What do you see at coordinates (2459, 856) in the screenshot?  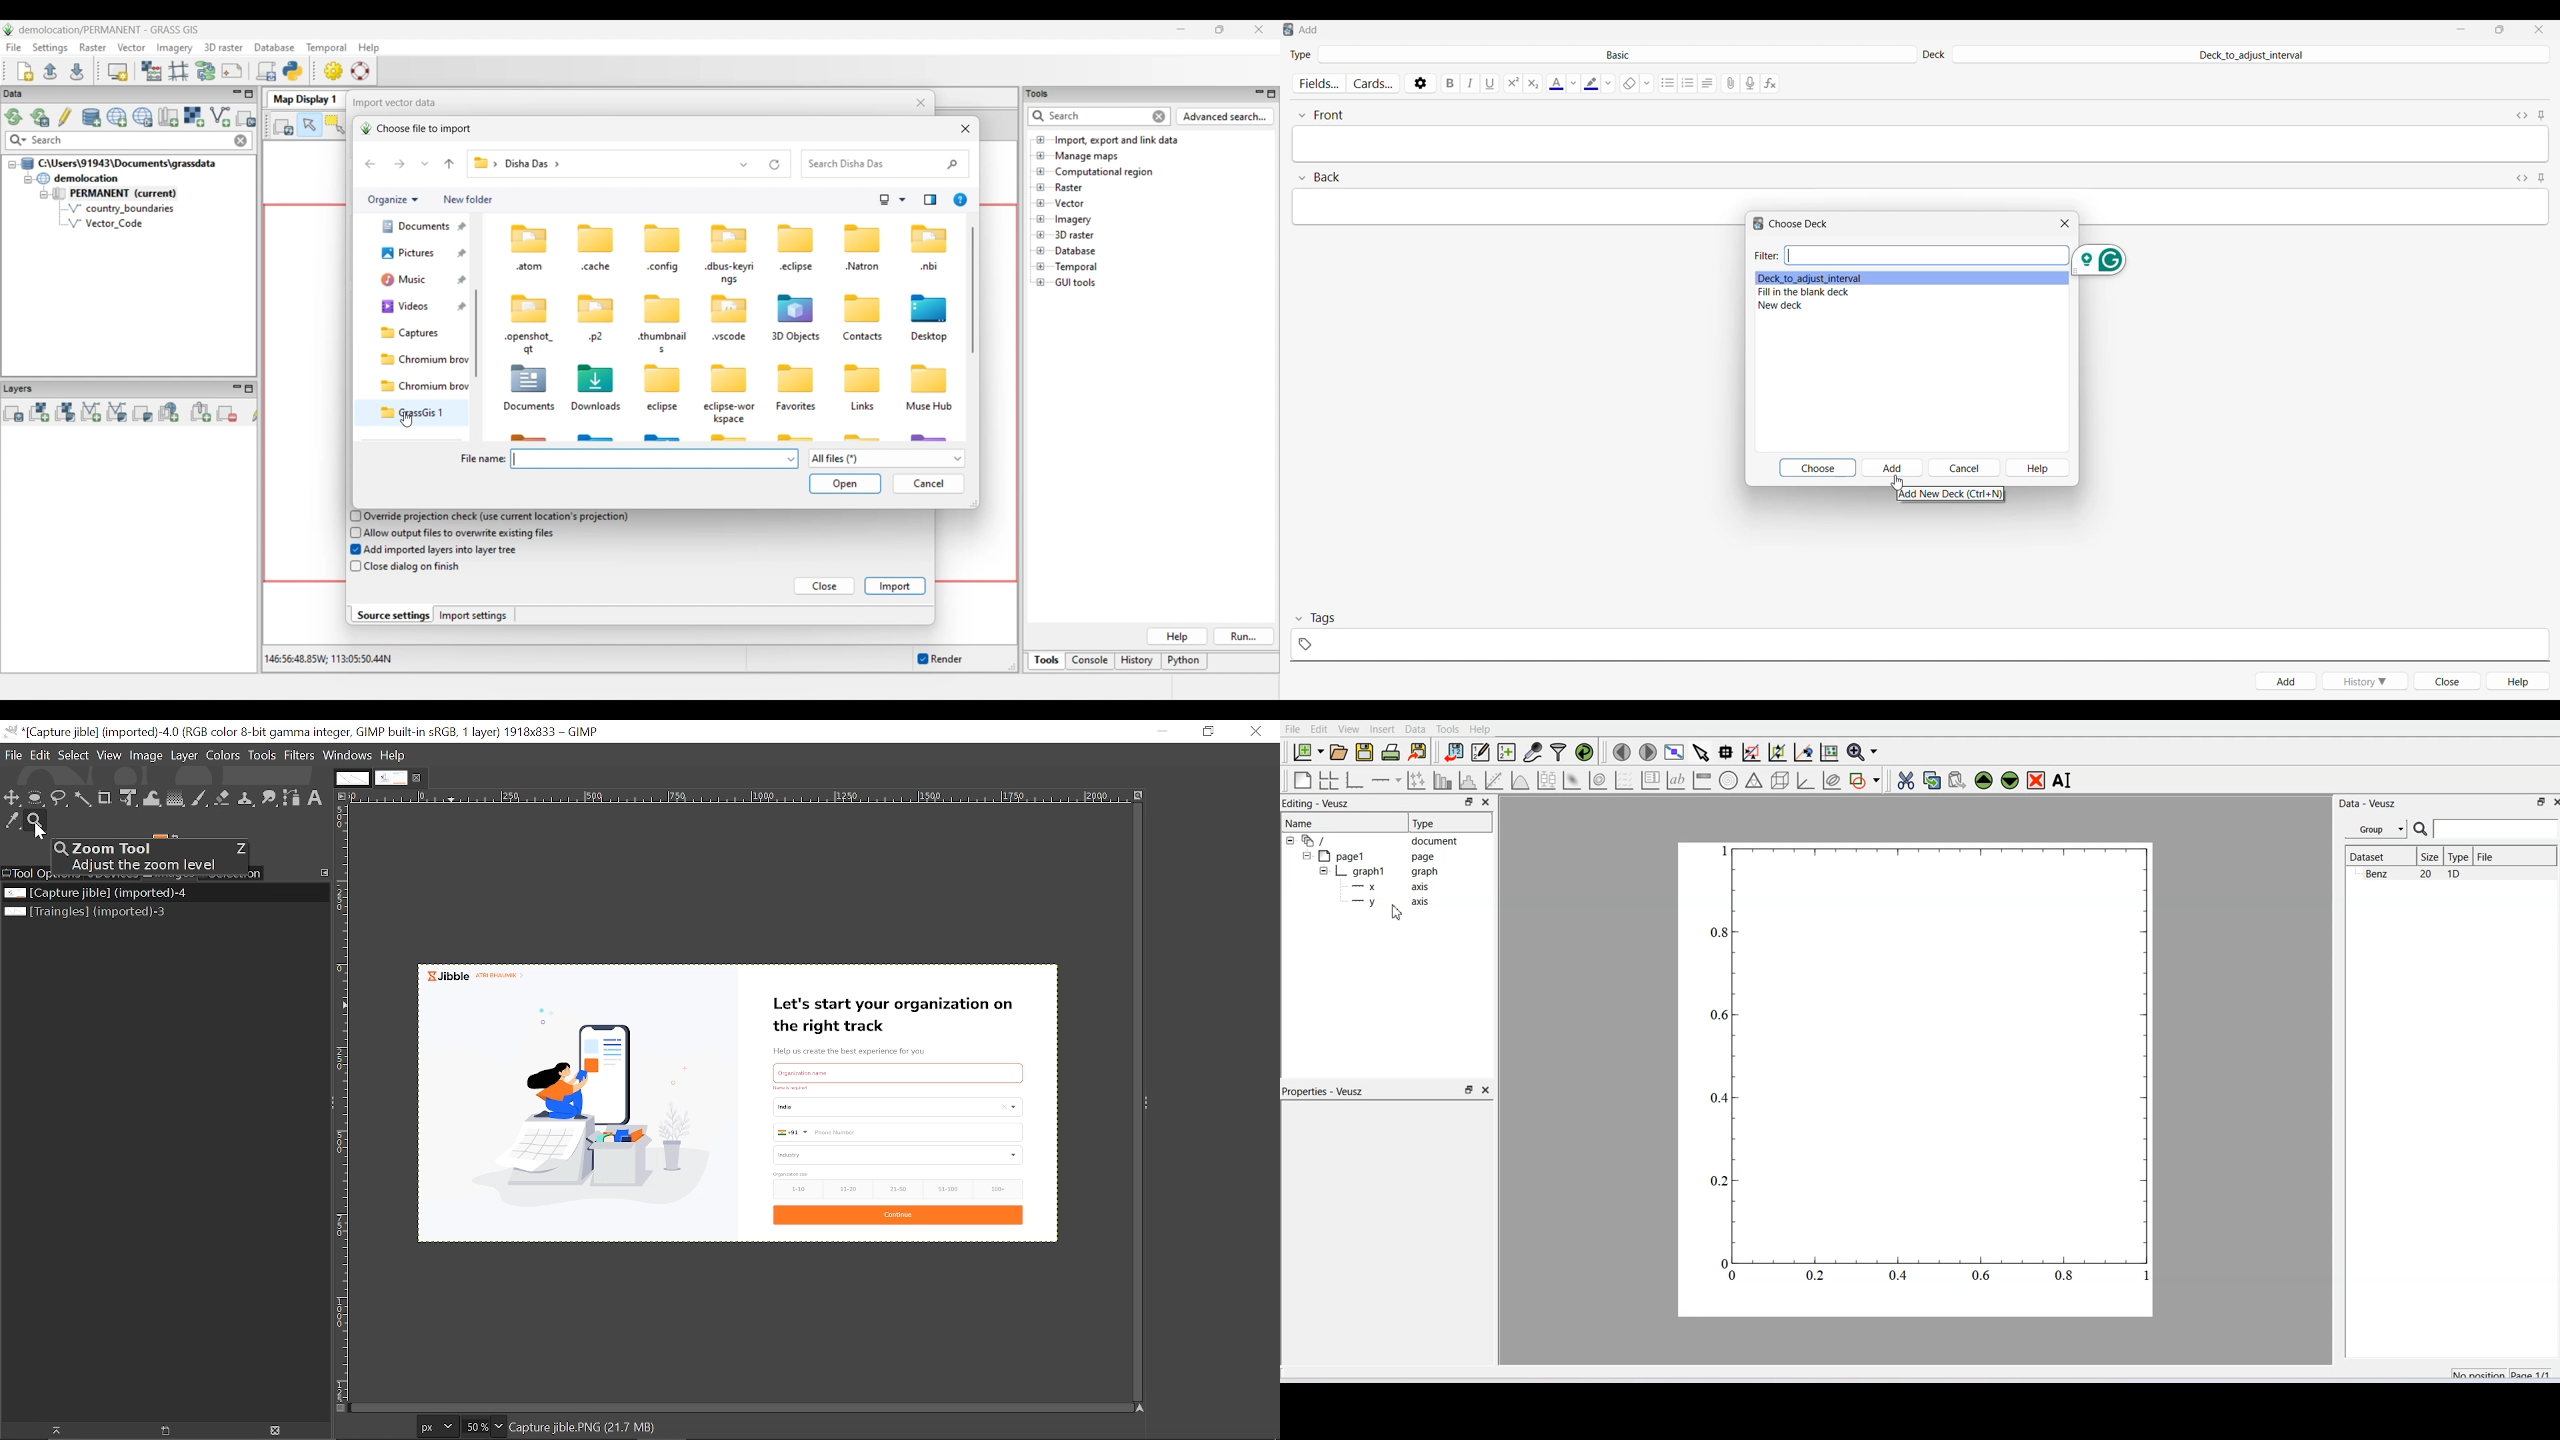 I see `Type` at bounding box center [2459, 856].